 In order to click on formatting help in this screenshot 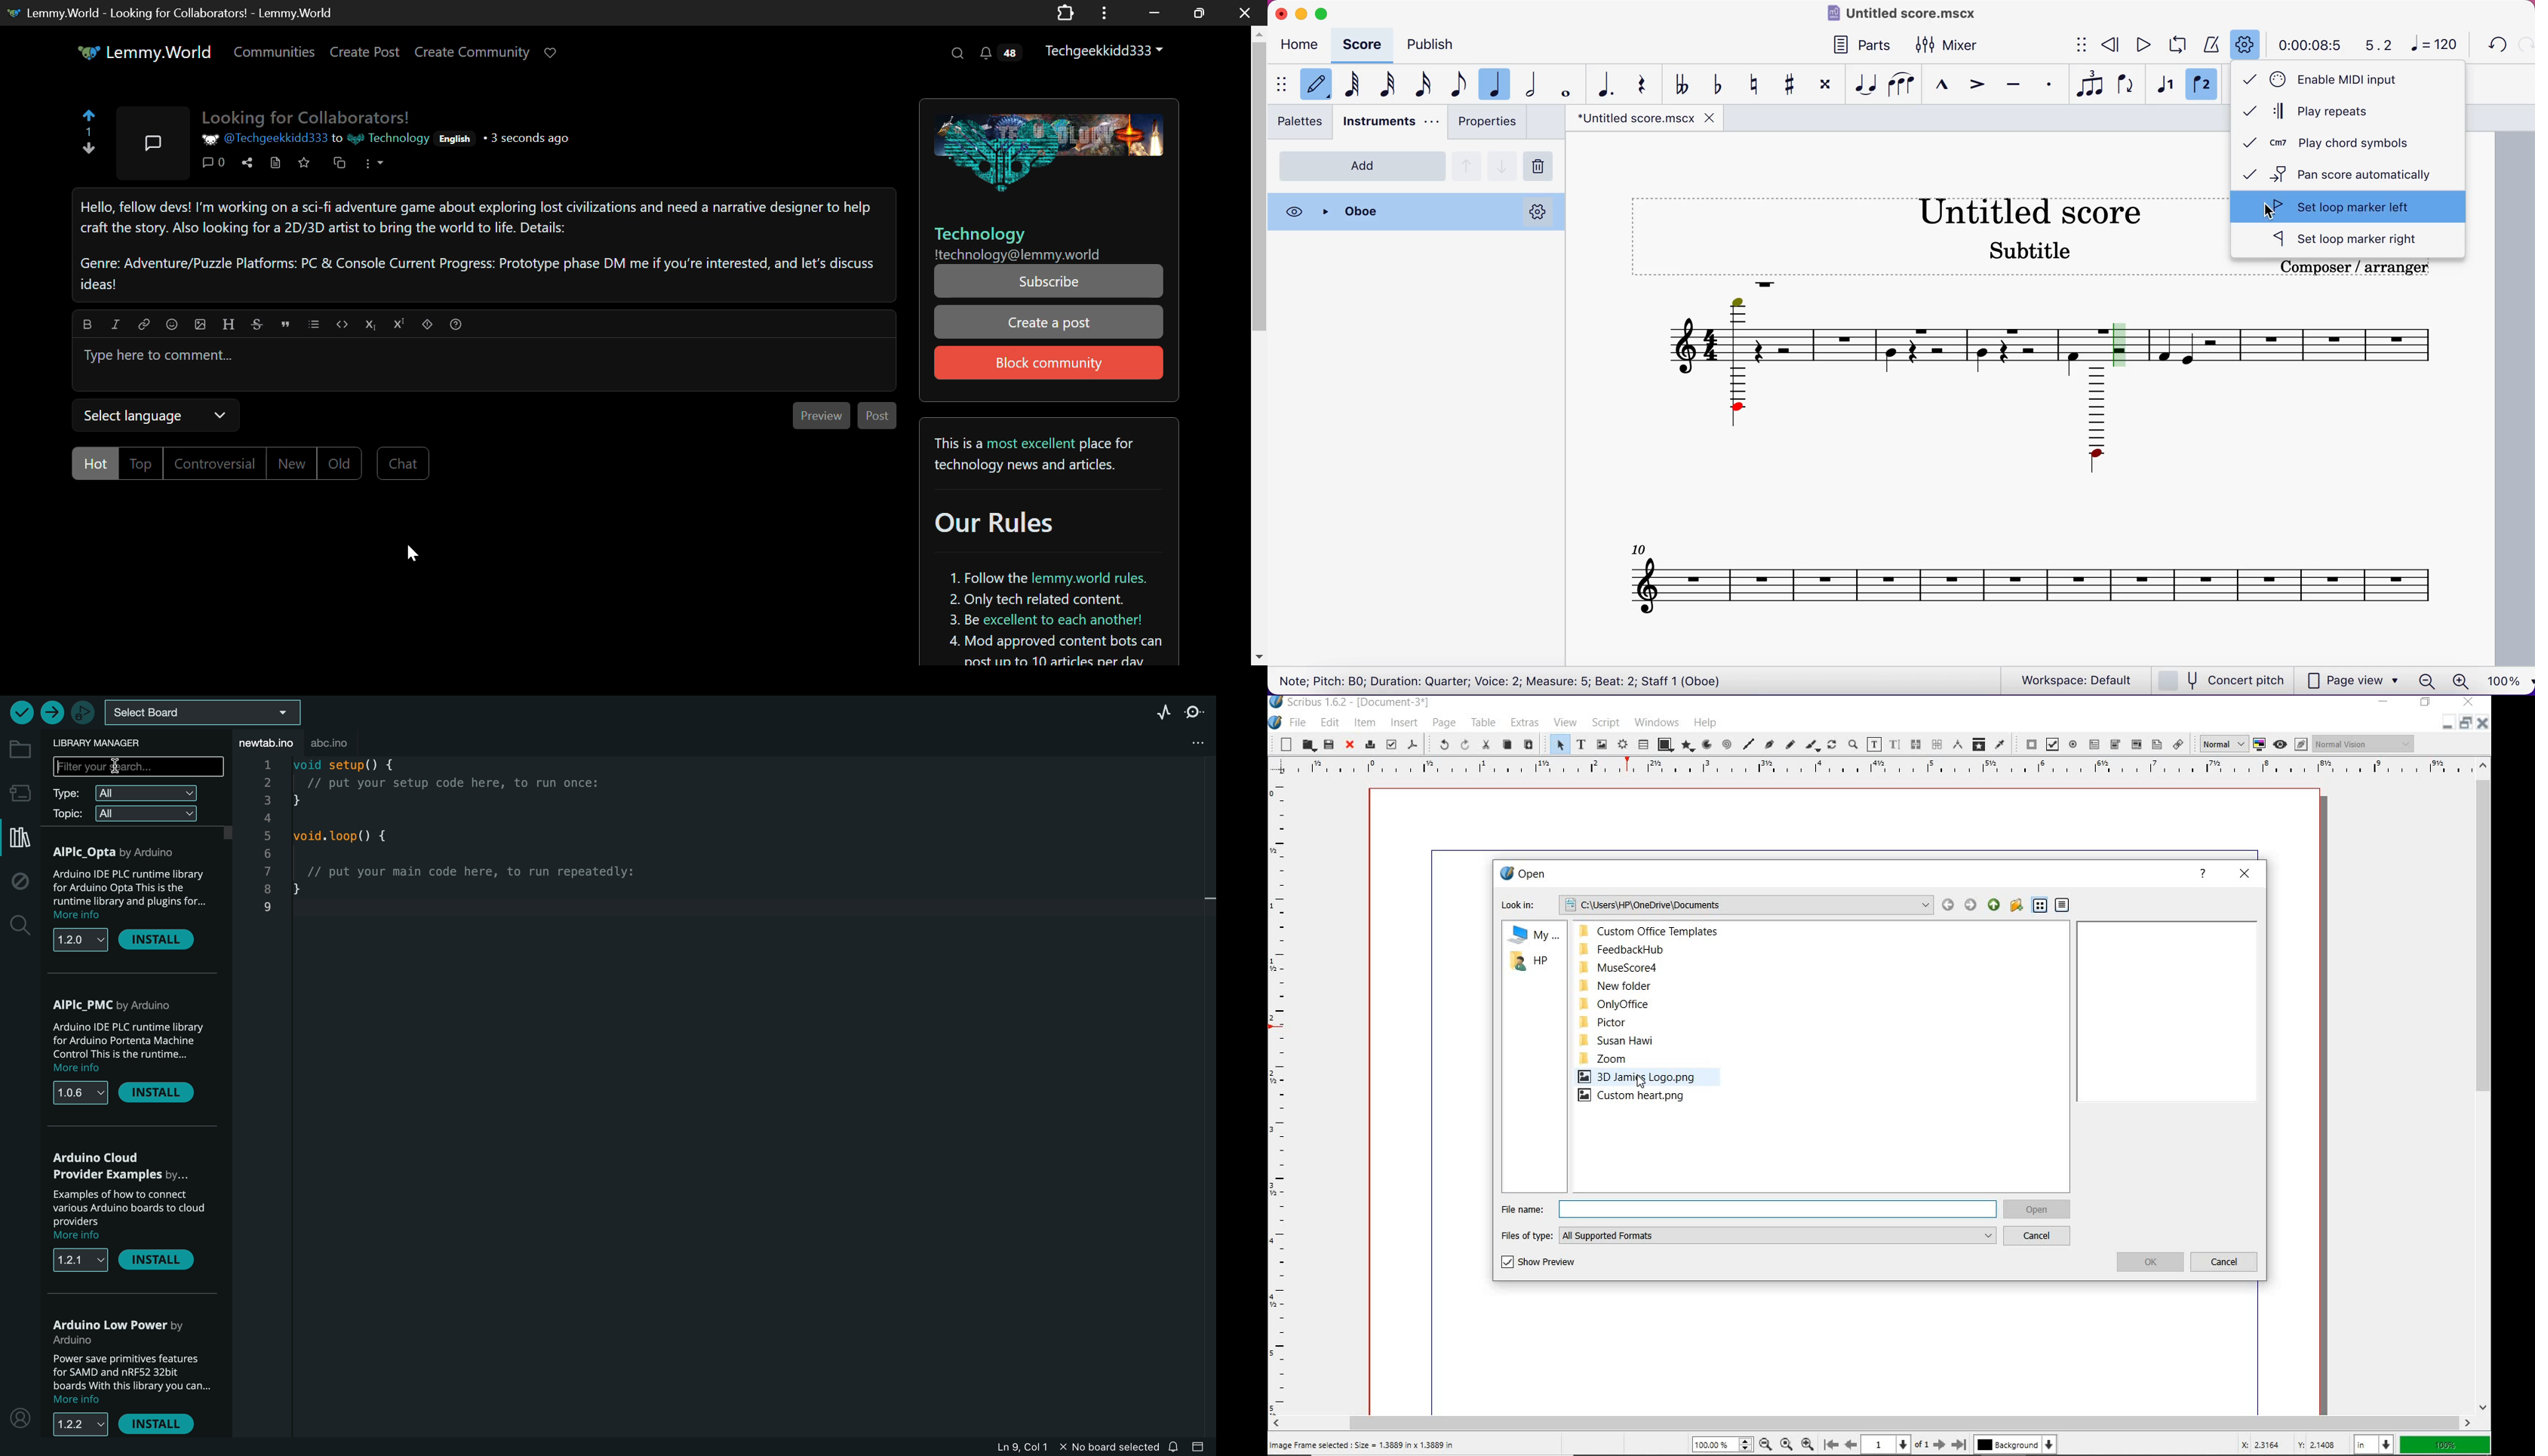, I will do `click(455, 322)`.